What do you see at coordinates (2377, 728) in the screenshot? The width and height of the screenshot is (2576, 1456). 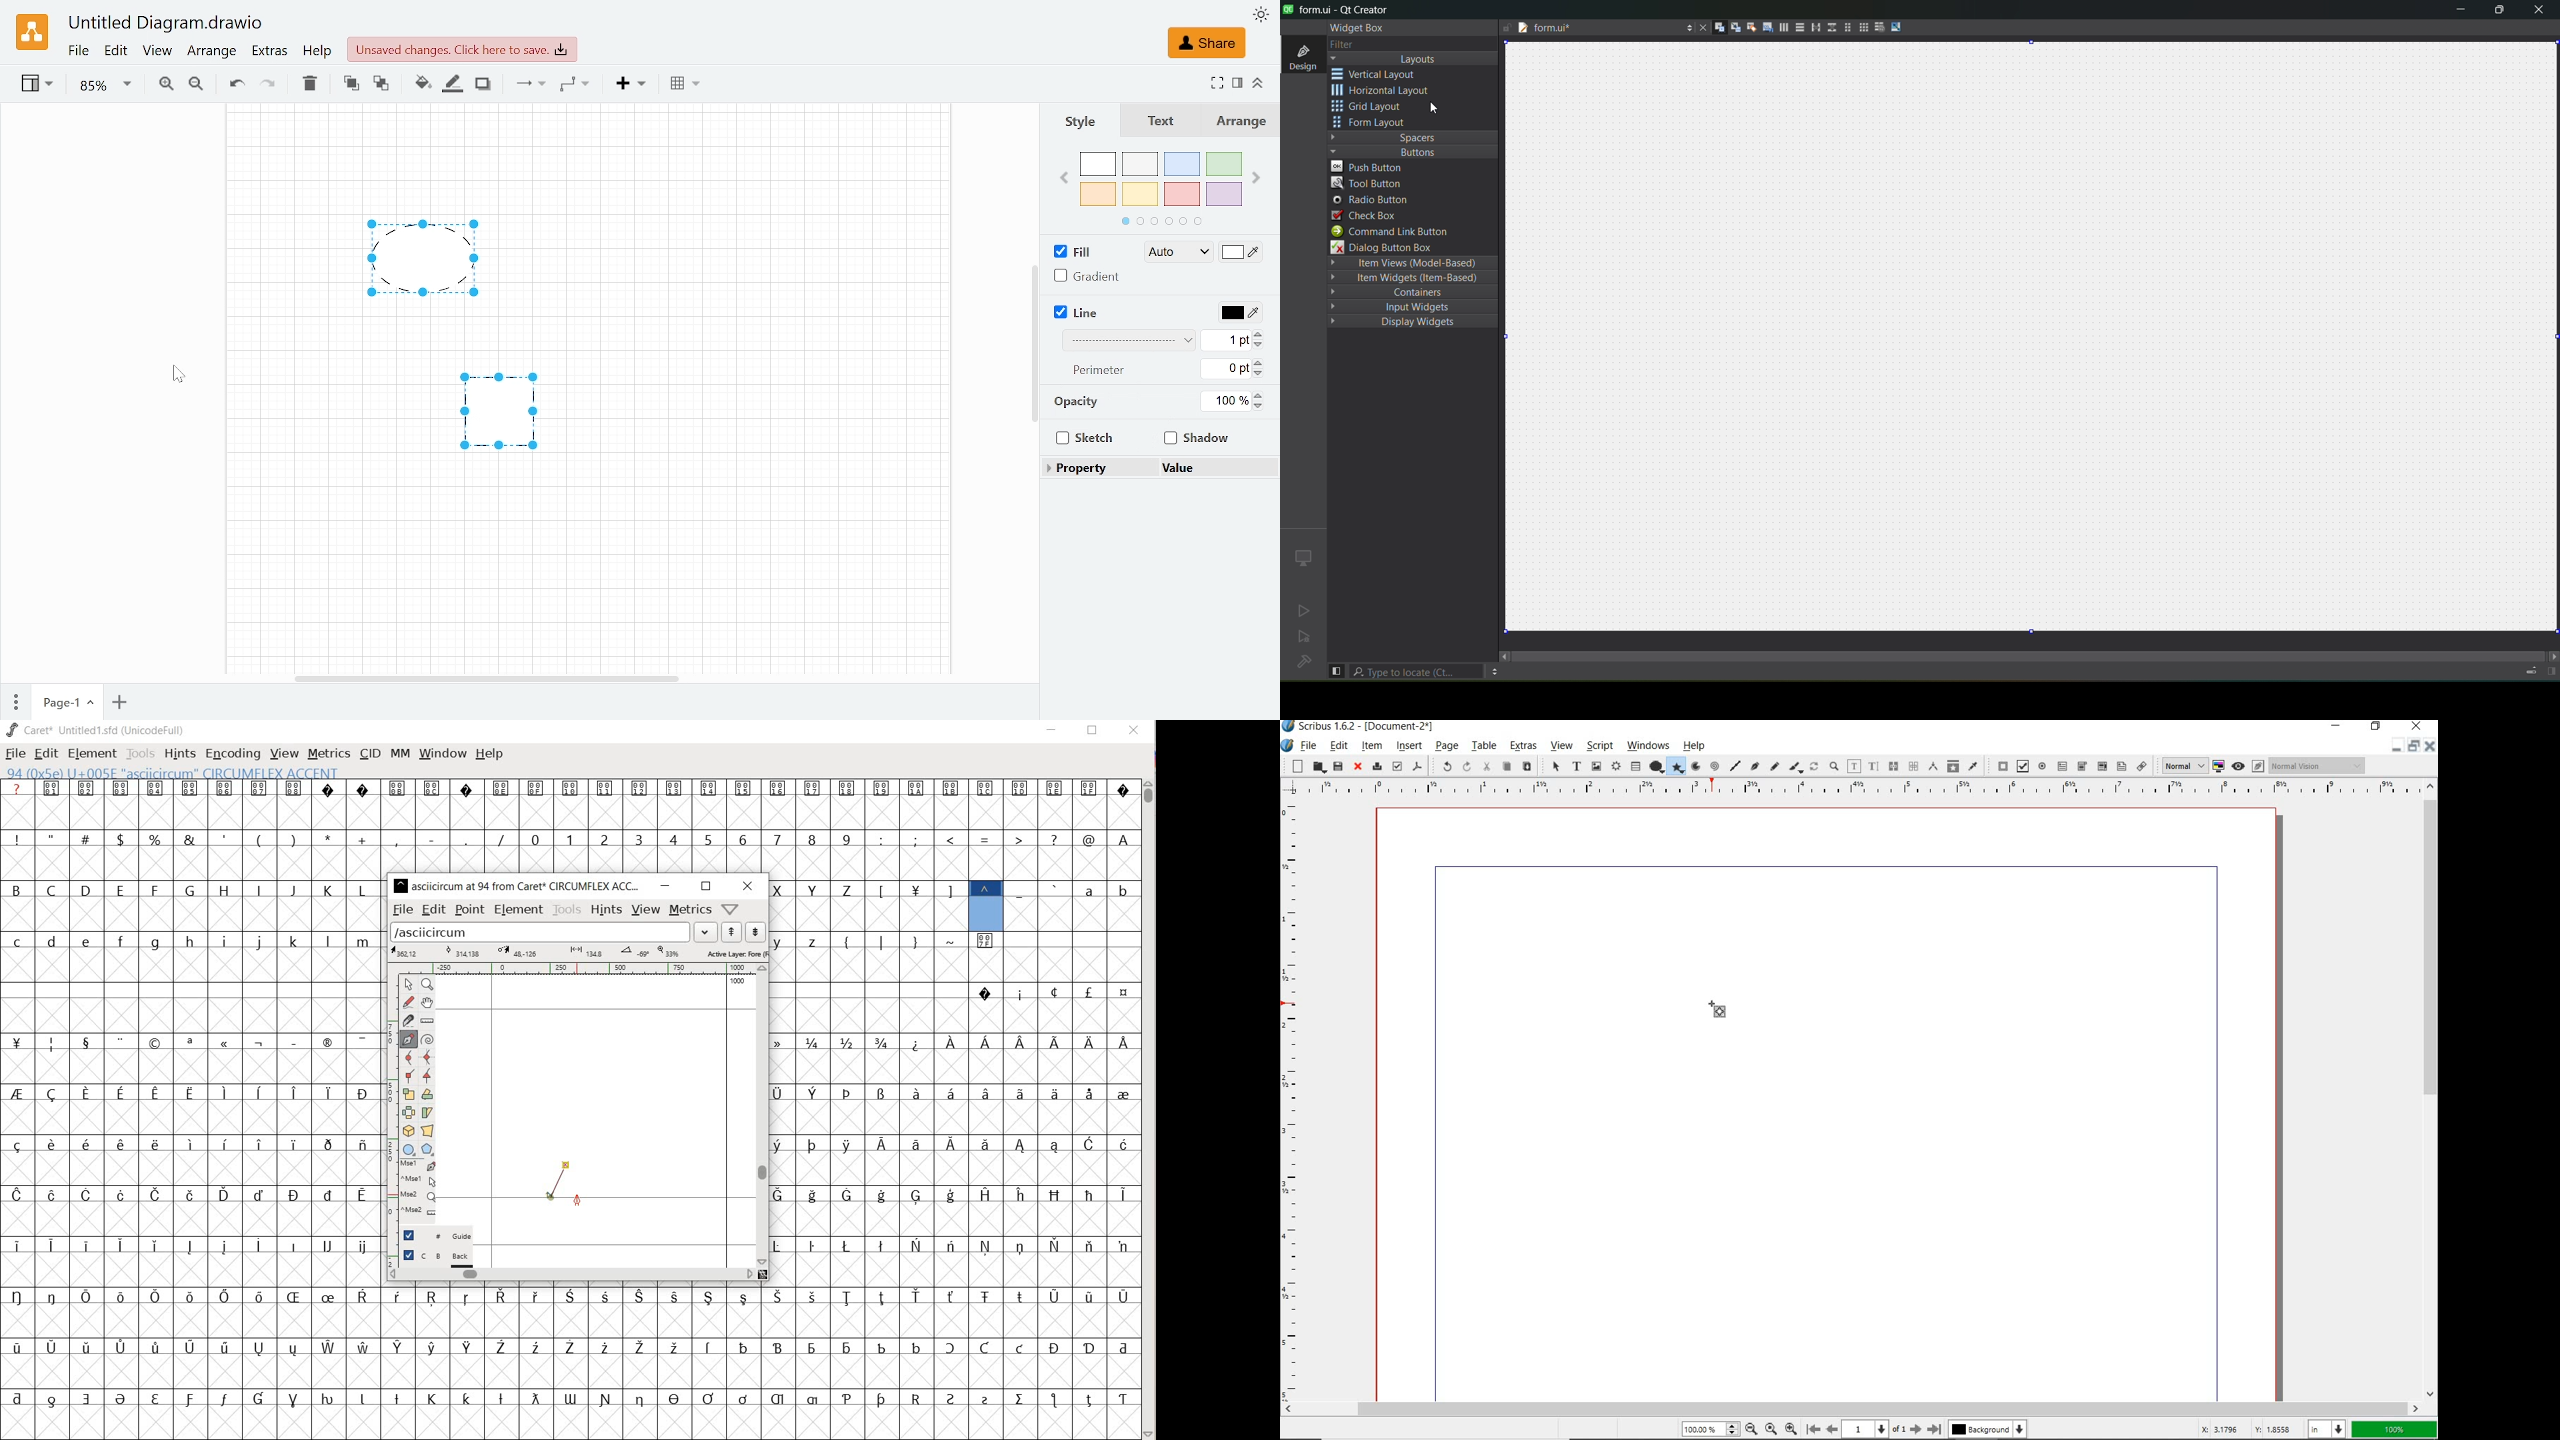 I see `restore` at bounding box center [2377, 728].